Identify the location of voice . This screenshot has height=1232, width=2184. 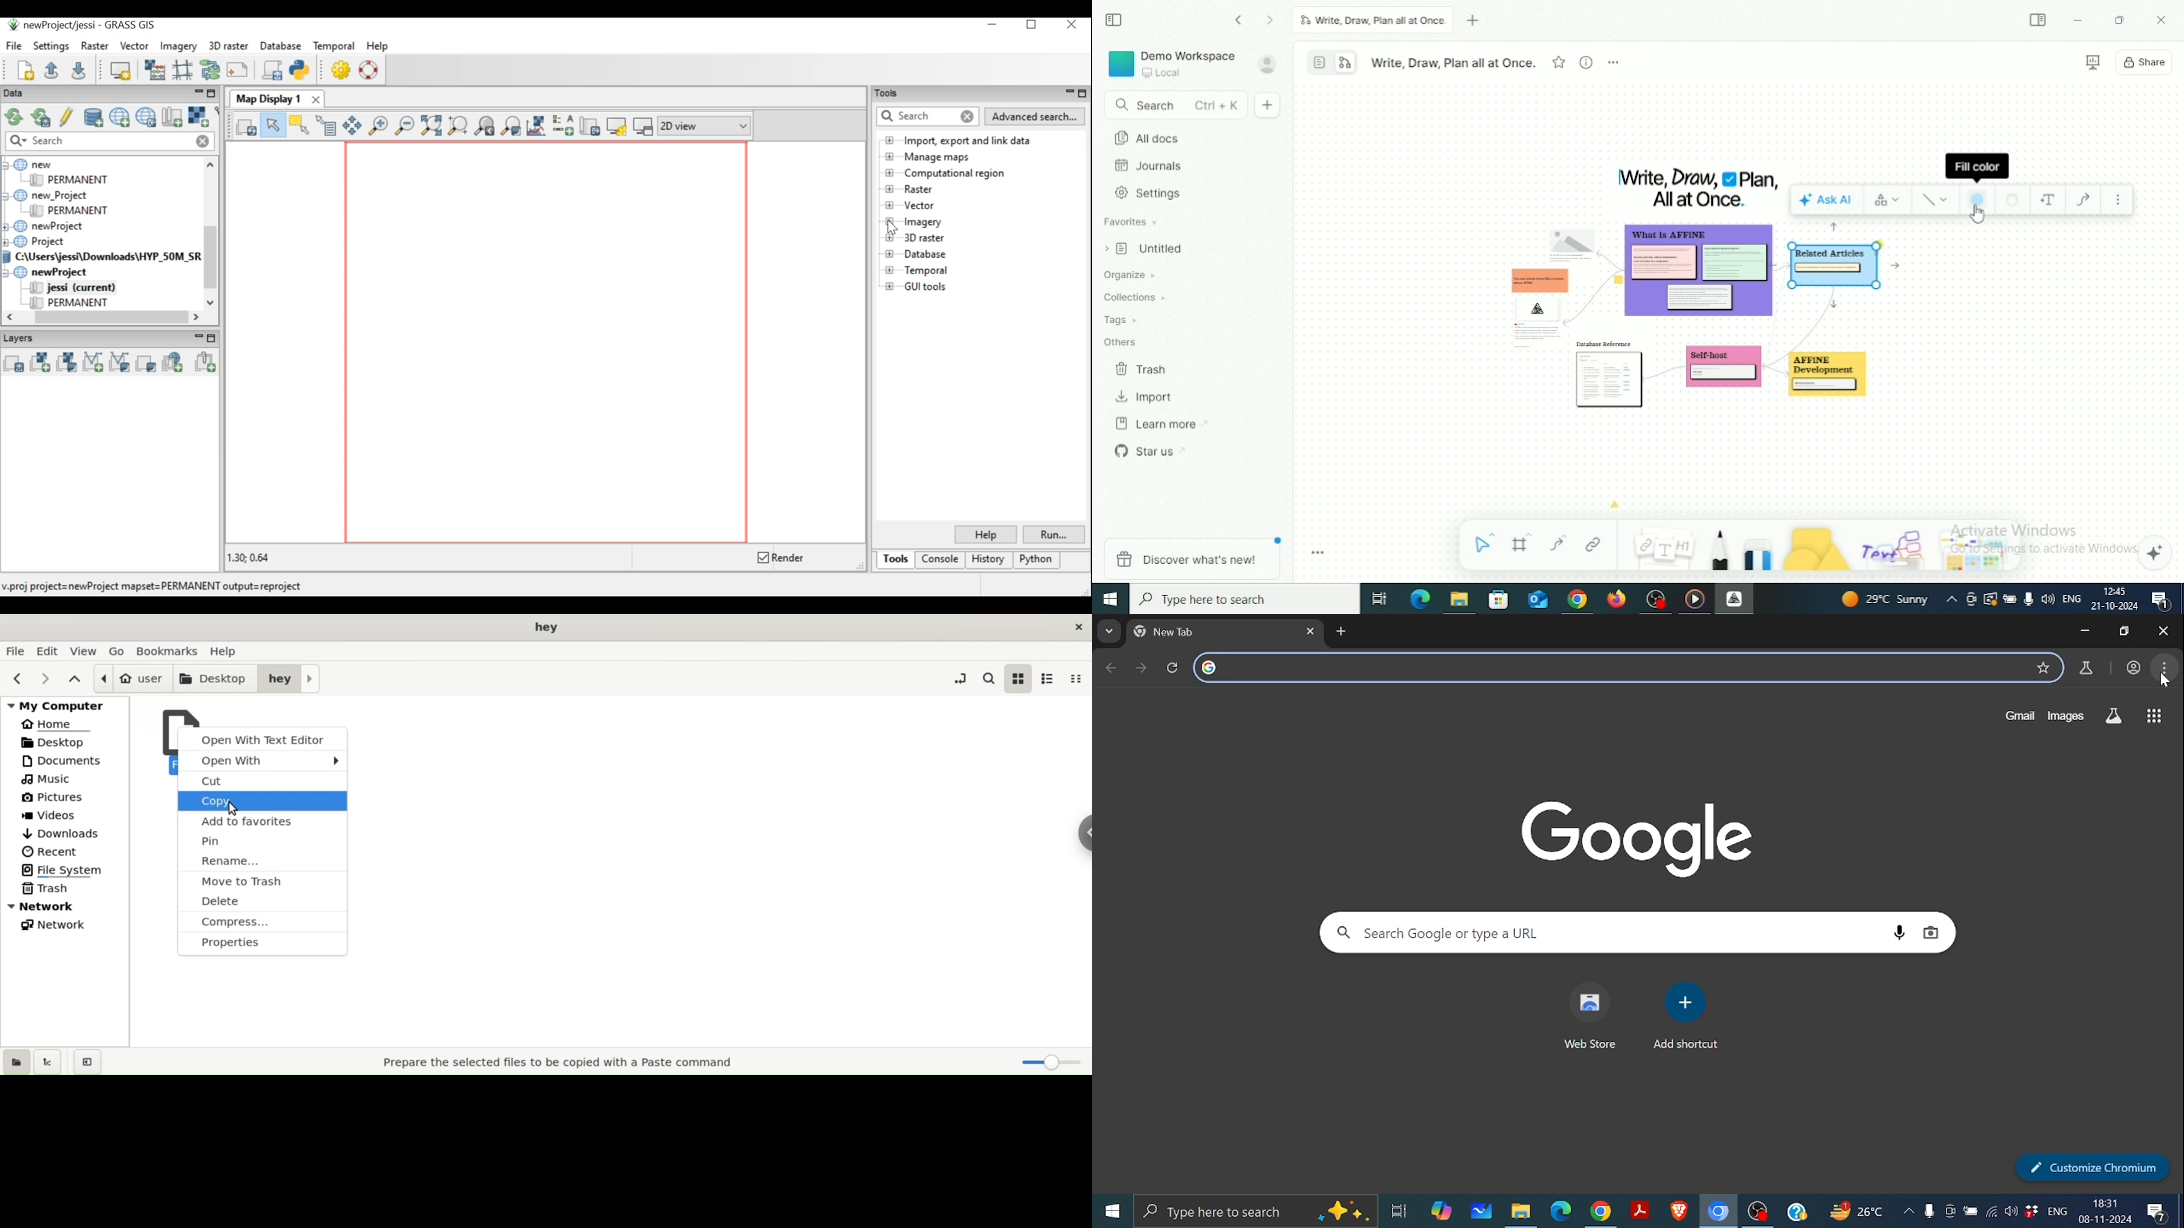
(1929, 1214).